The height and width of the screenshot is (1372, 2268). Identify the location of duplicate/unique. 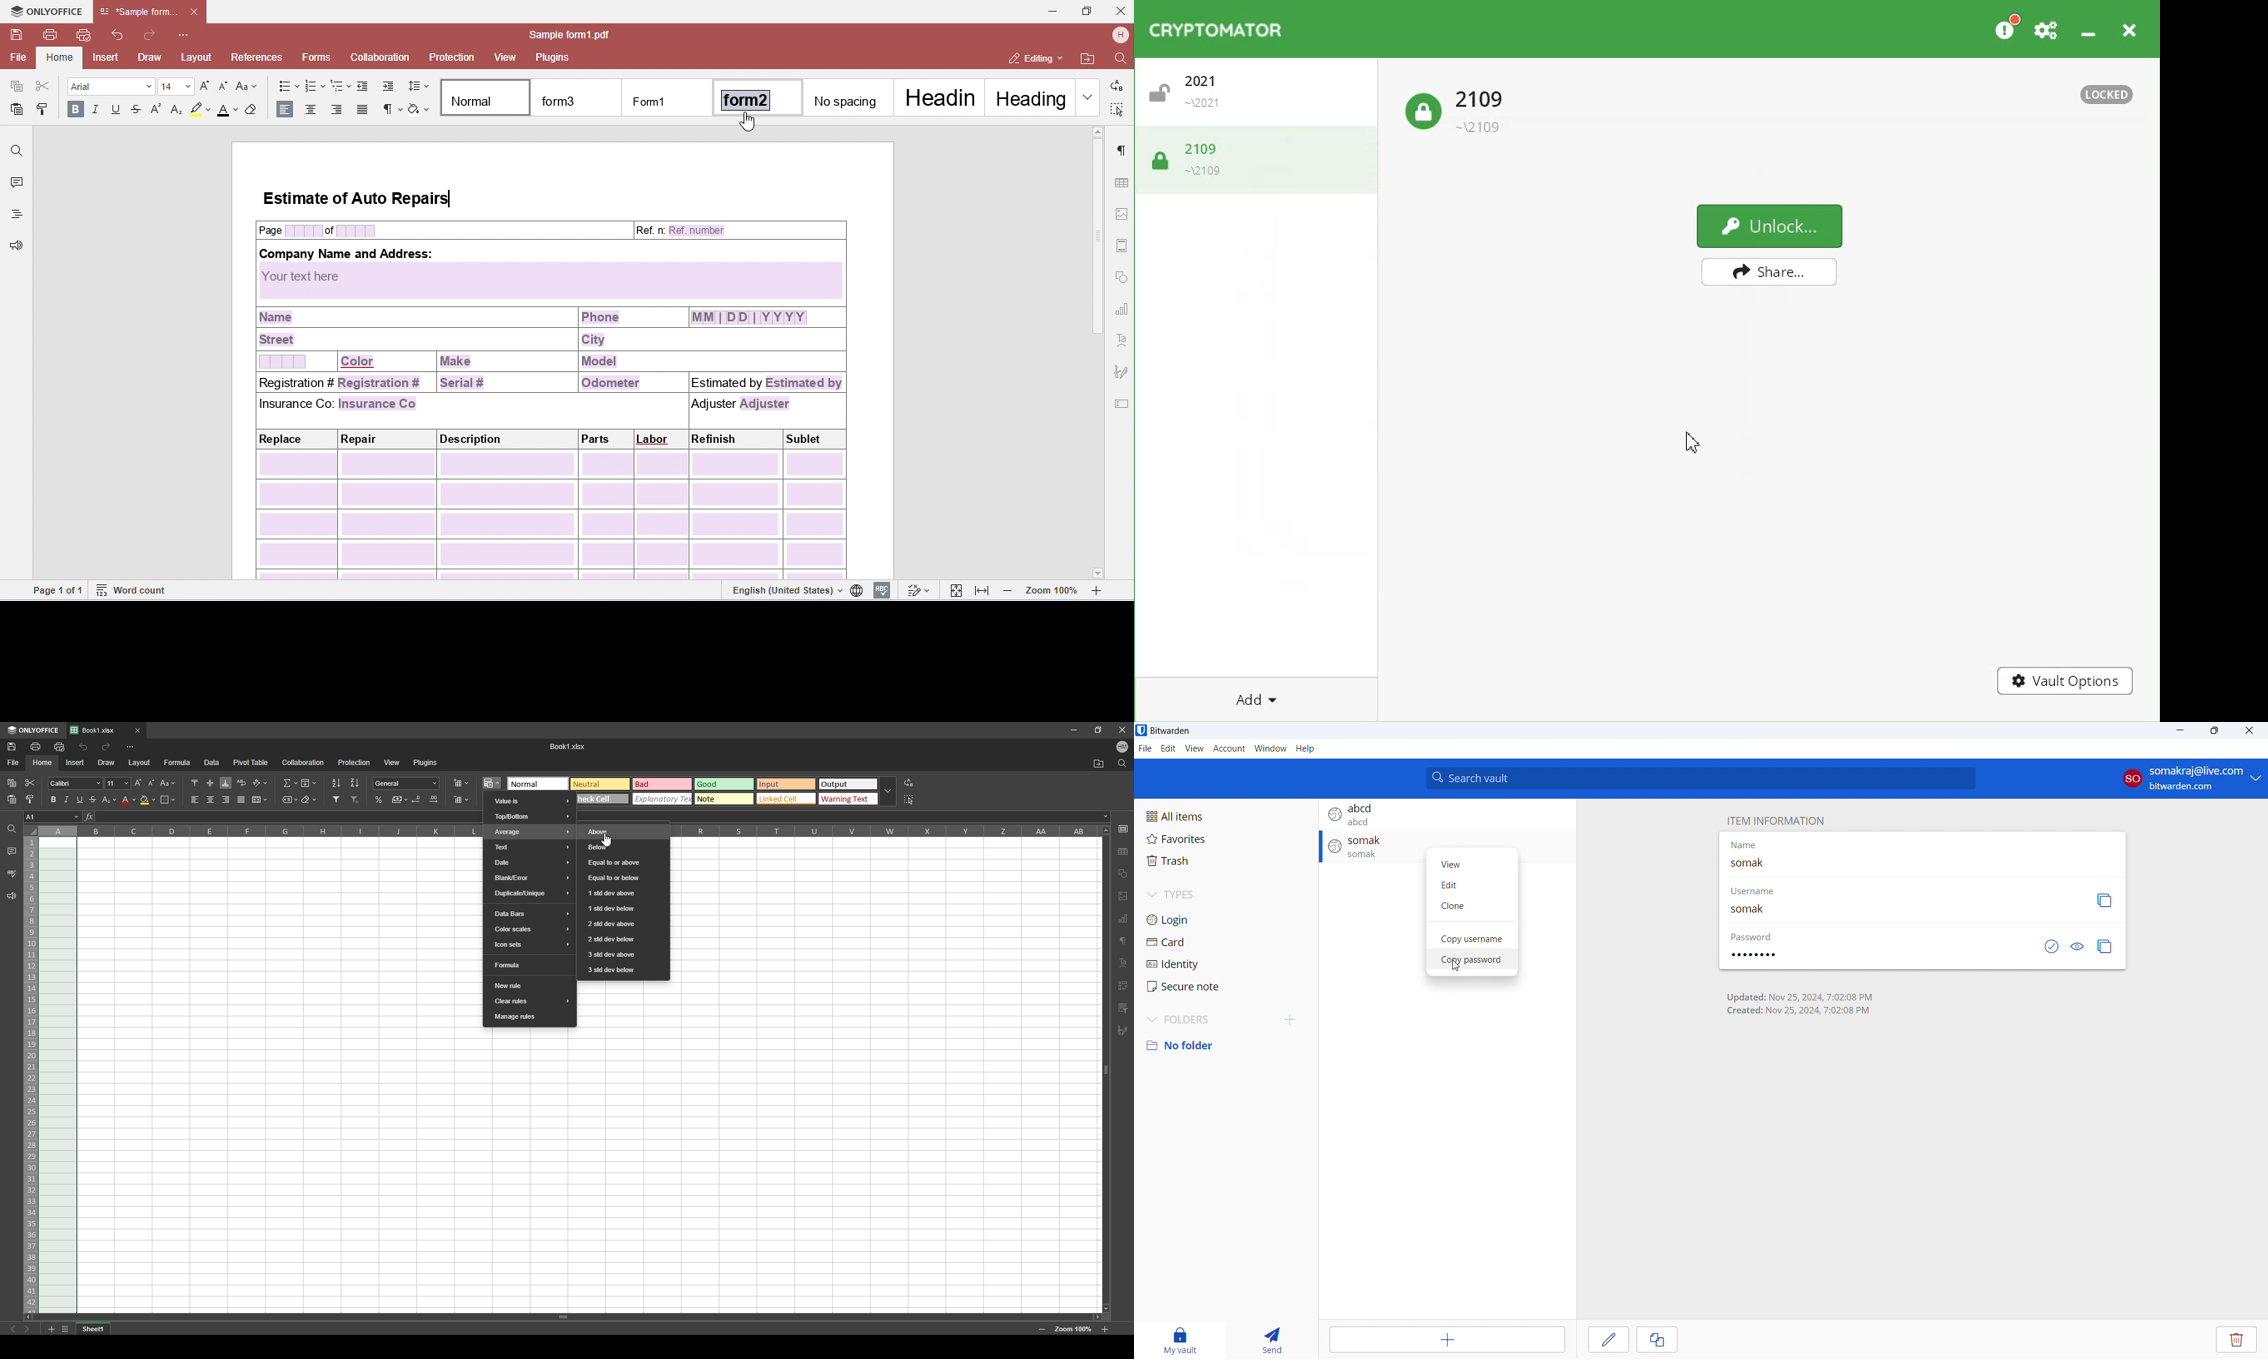
(530, 894).